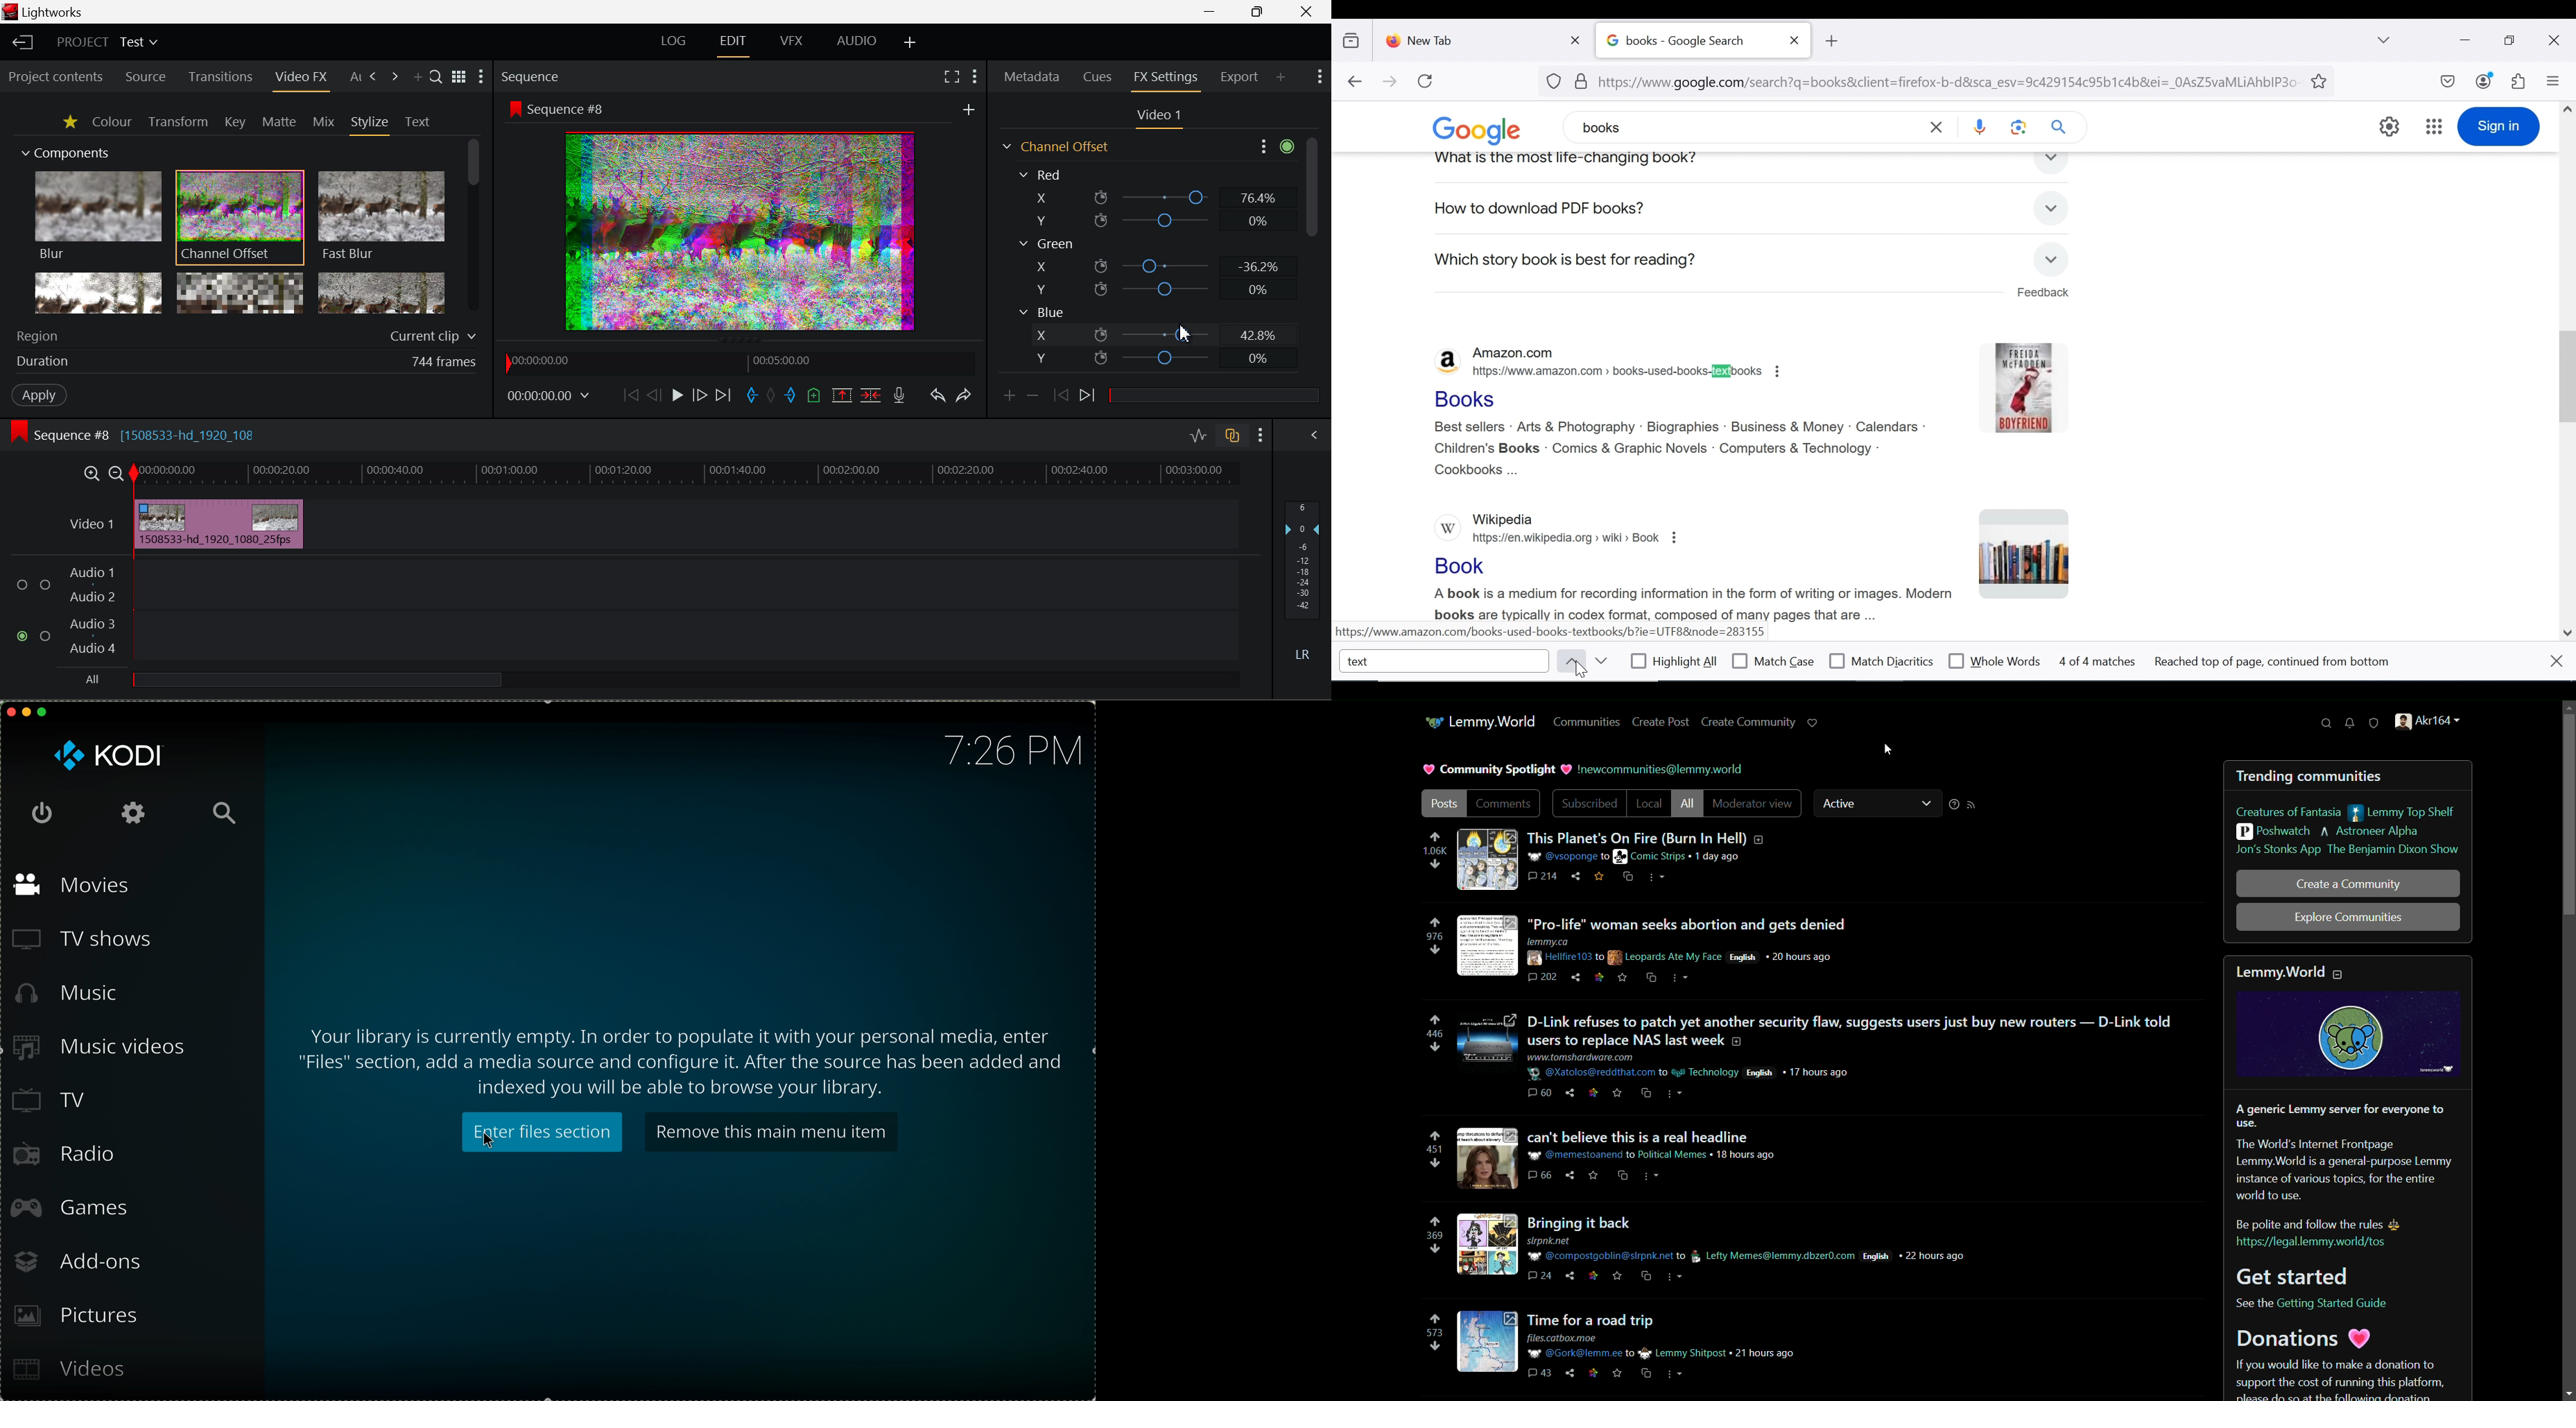  Describe the element at coordinates (2552, 81) in the screenshot. I see `open application menu` at that location.